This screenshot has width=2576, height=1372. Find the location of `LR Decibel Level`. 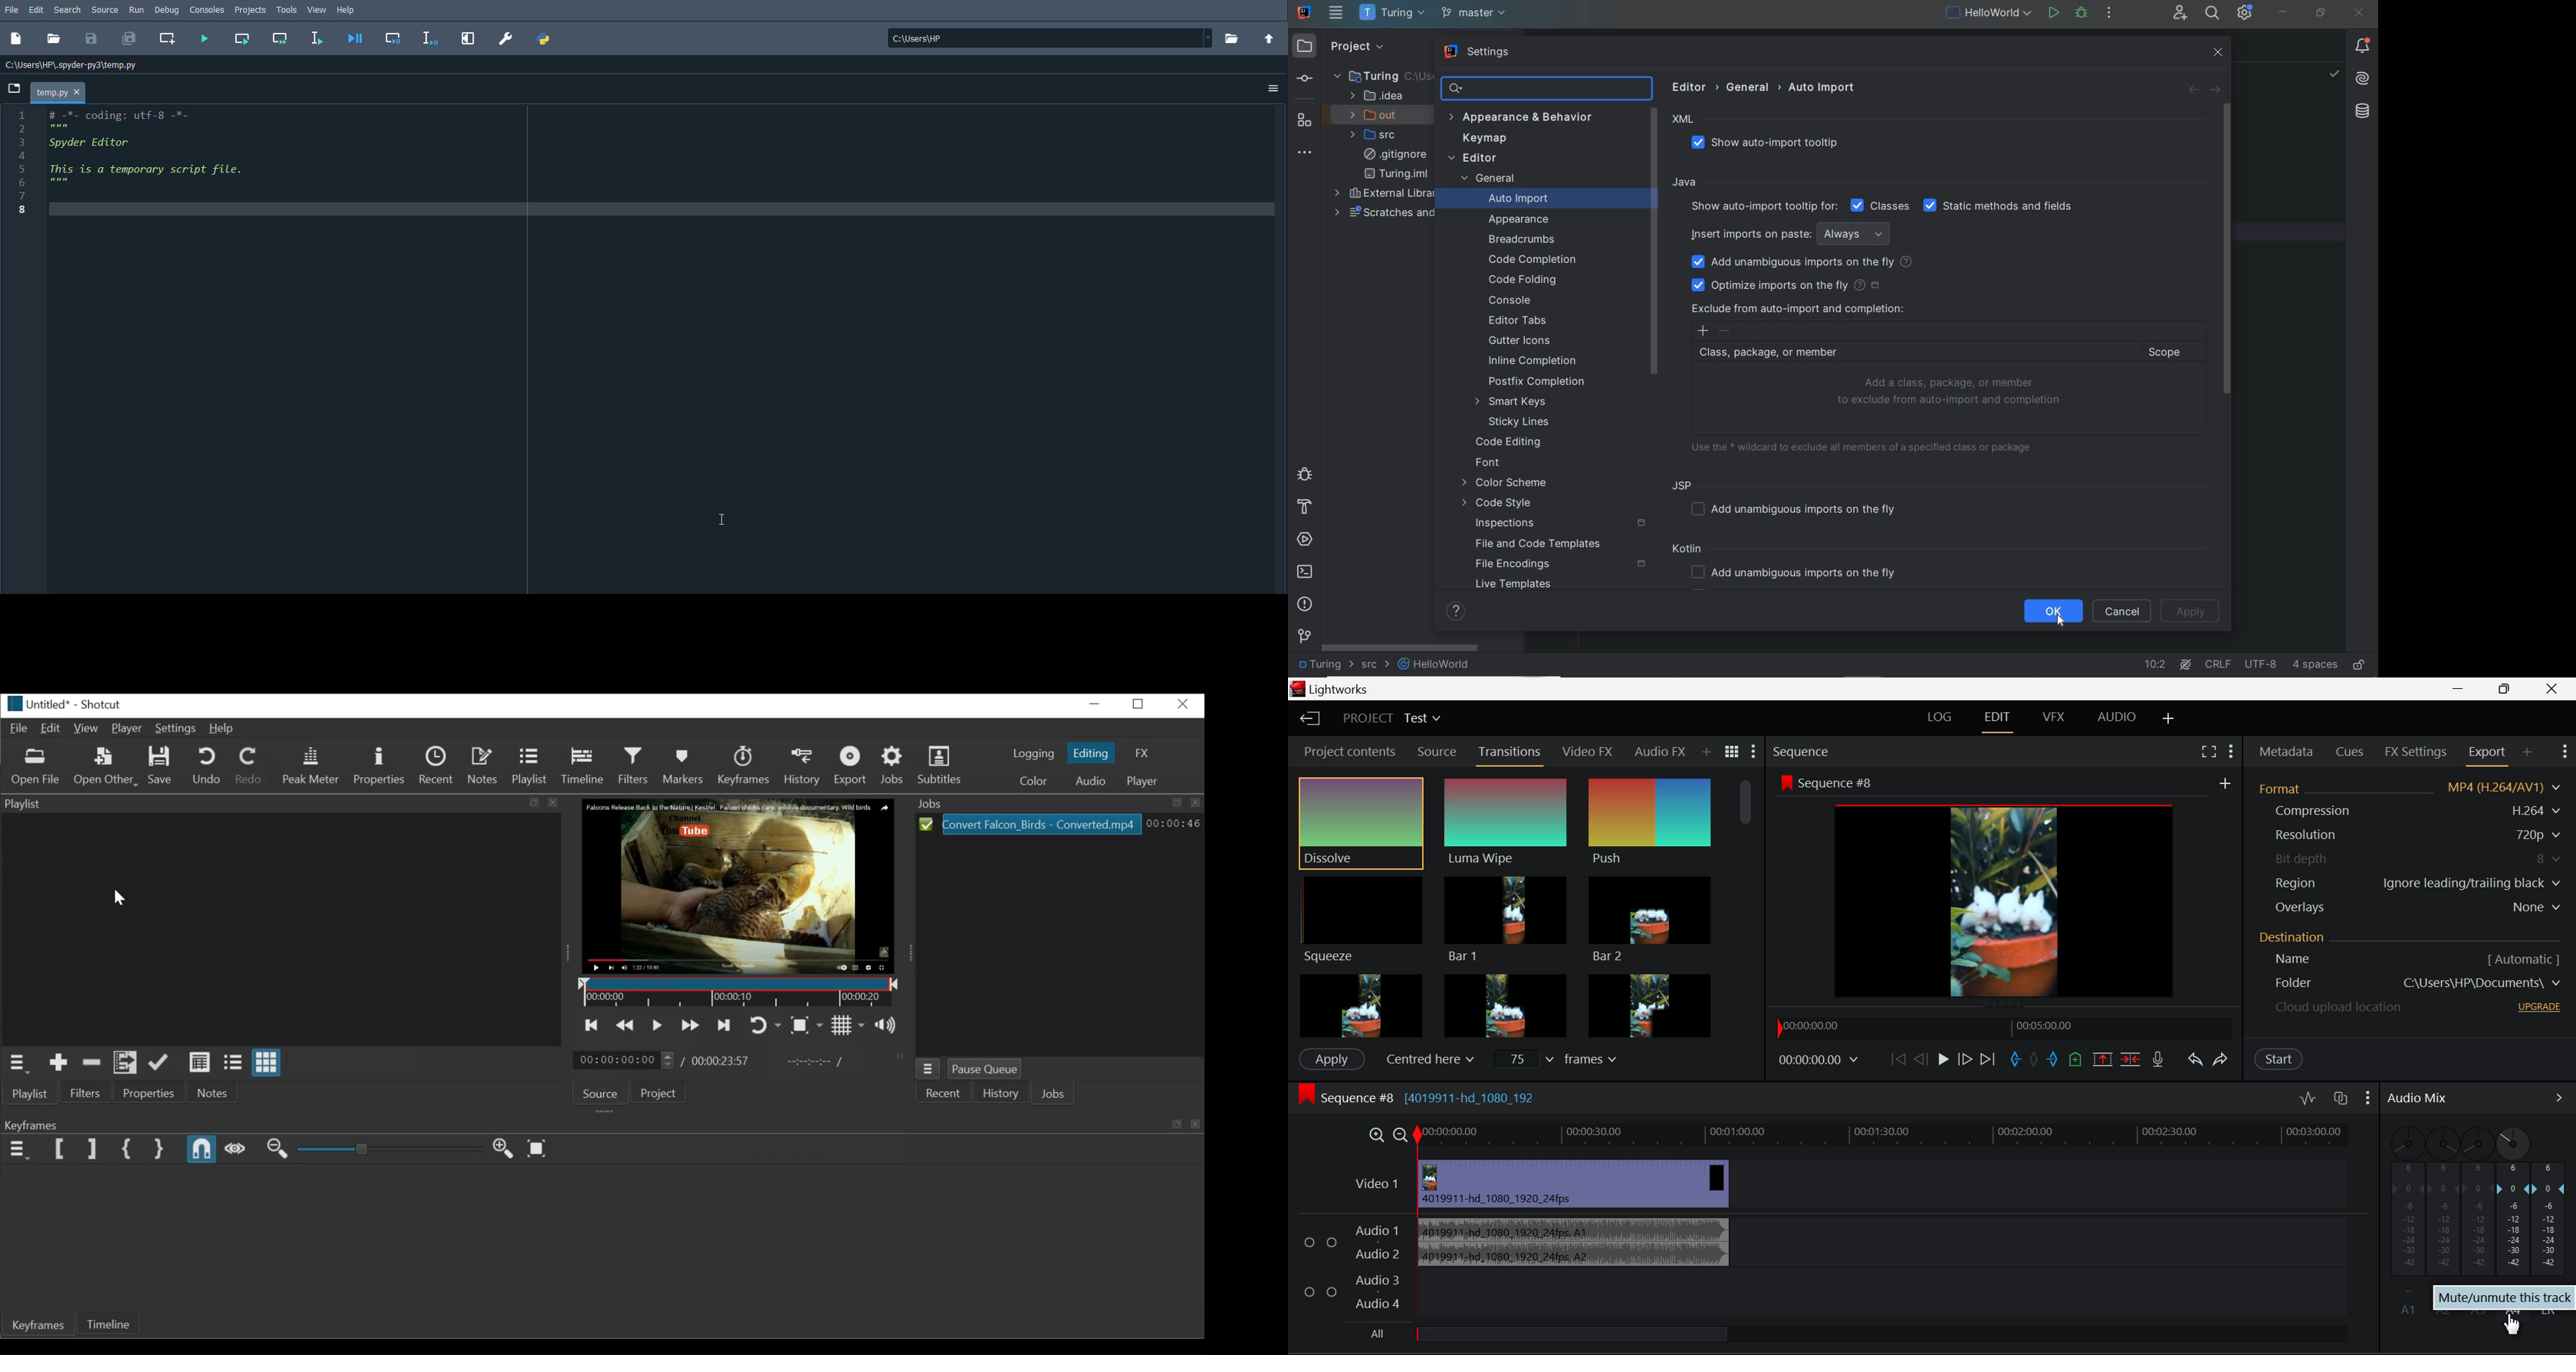

LR Decibel Level is located at coordinates (2555, 1221).